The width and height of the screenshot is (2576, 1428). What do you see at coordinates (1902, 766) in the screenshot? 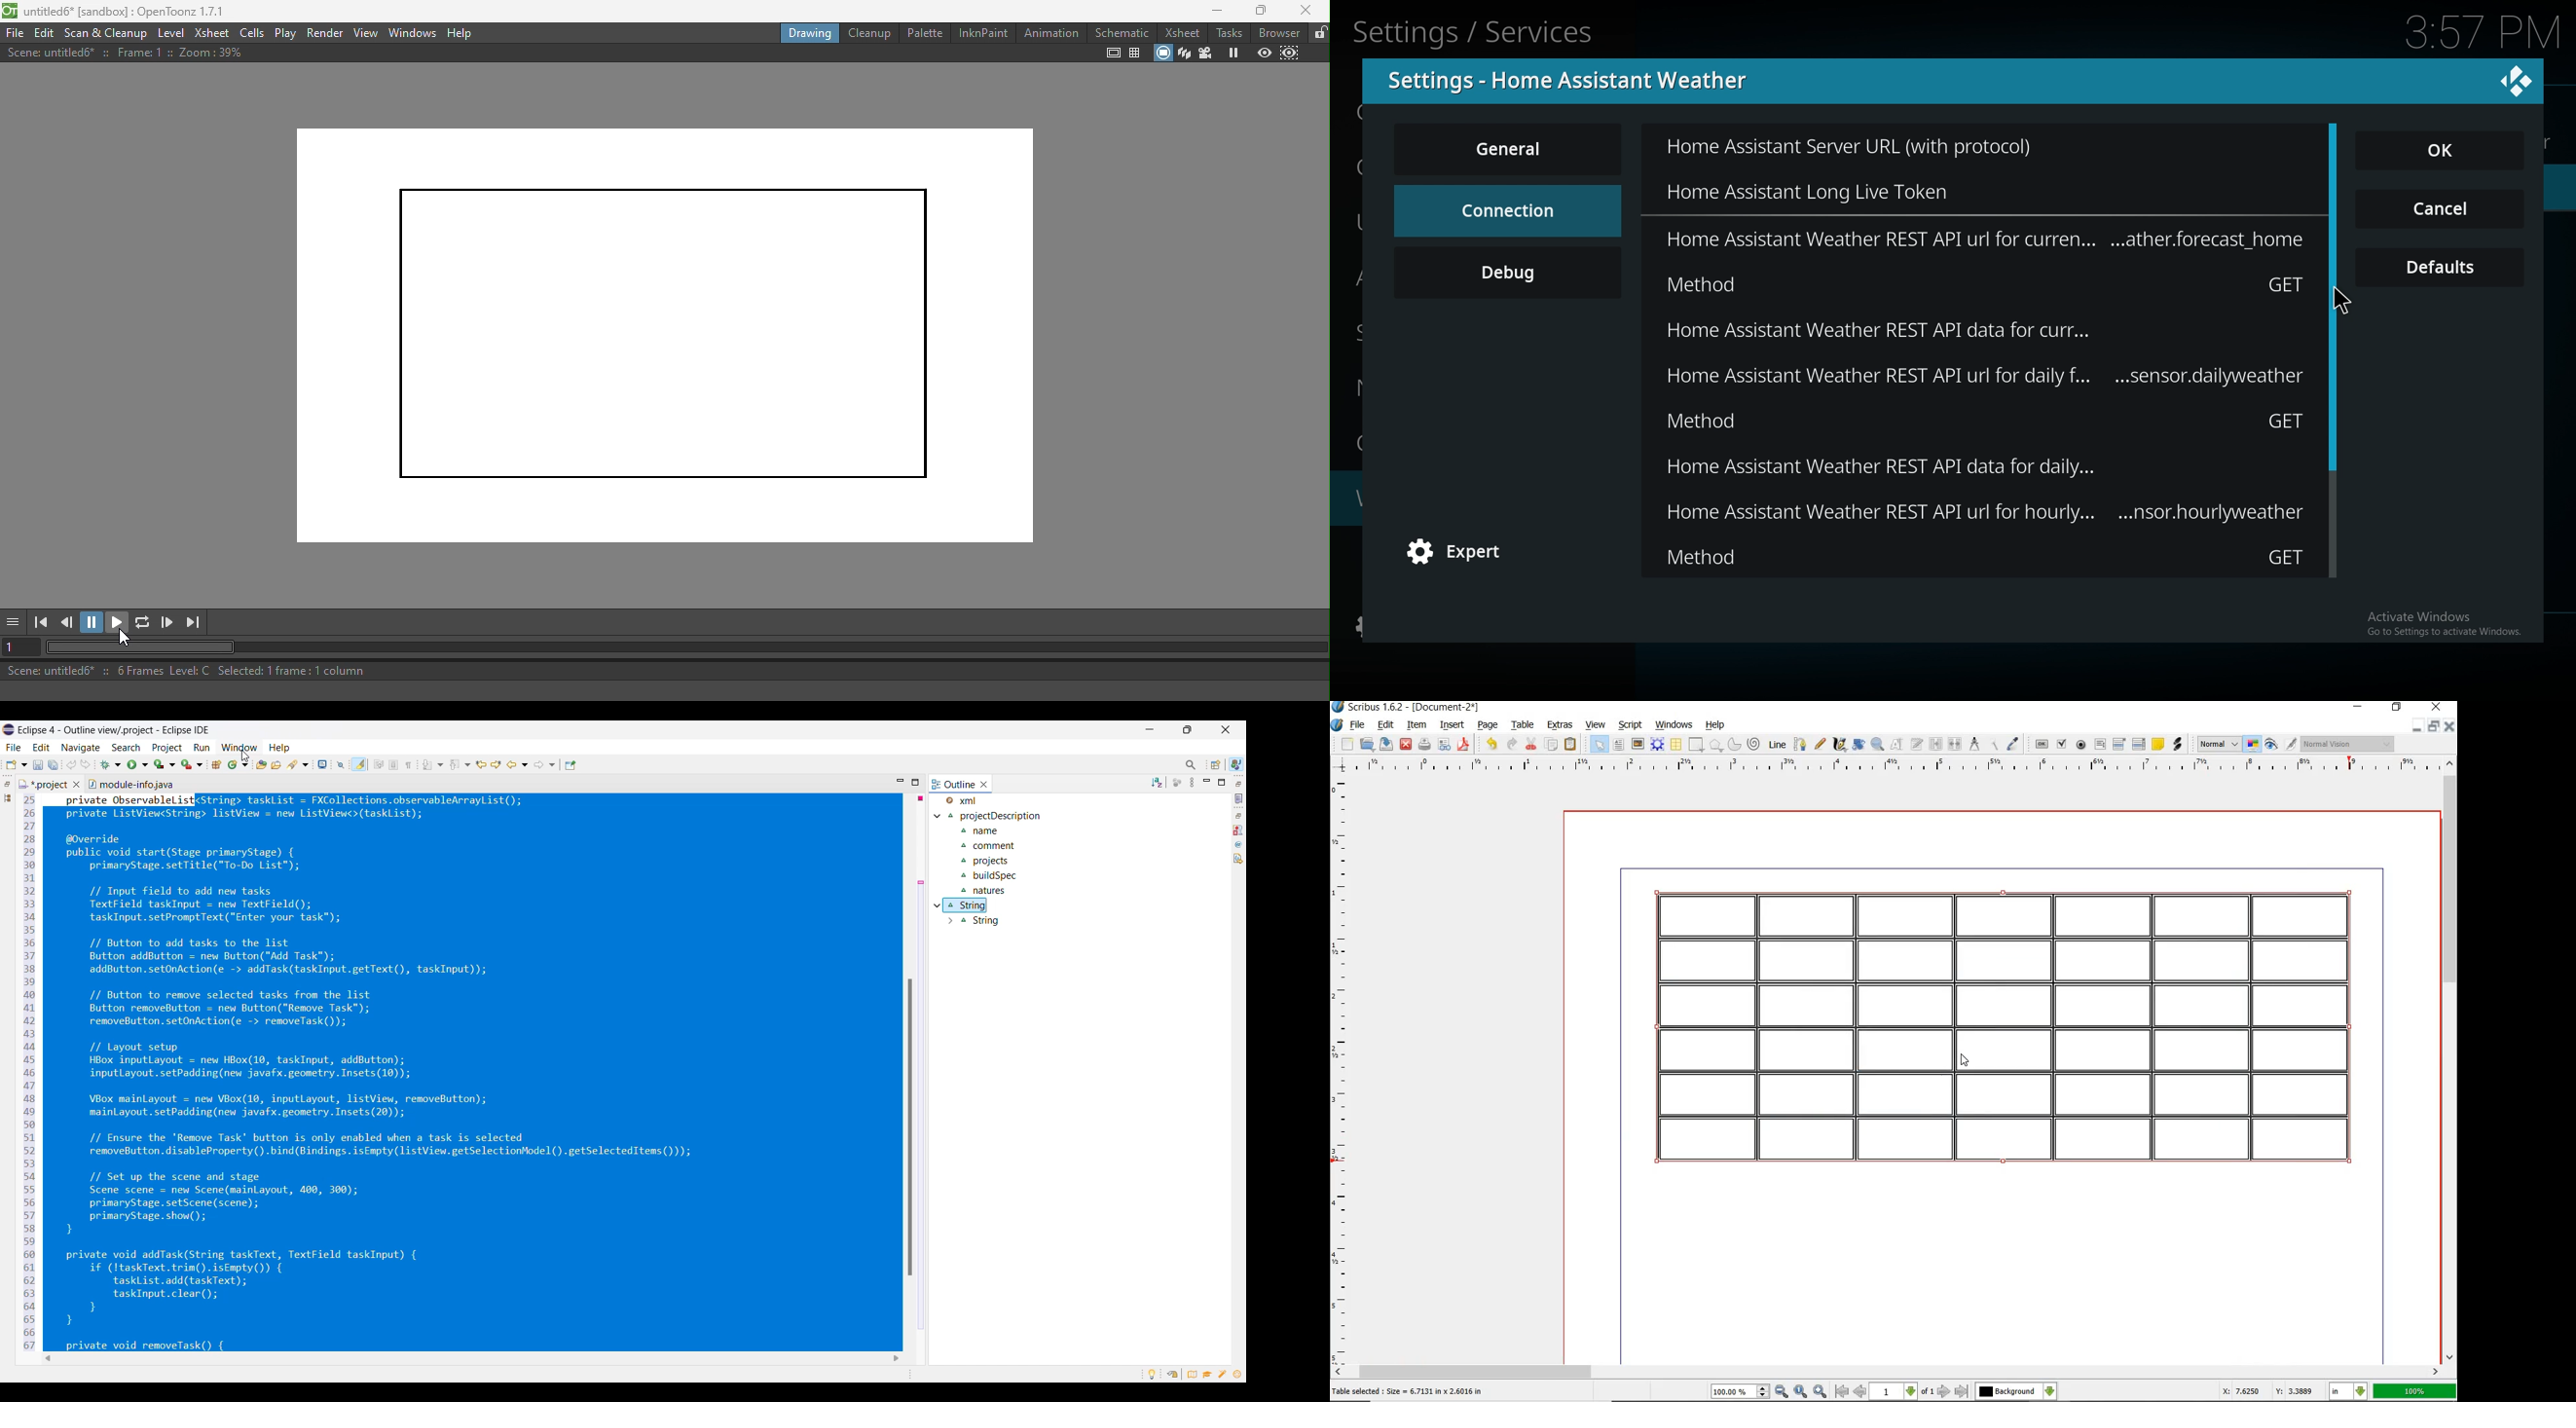
I see `ruler` at bounding box center [1902, 766].